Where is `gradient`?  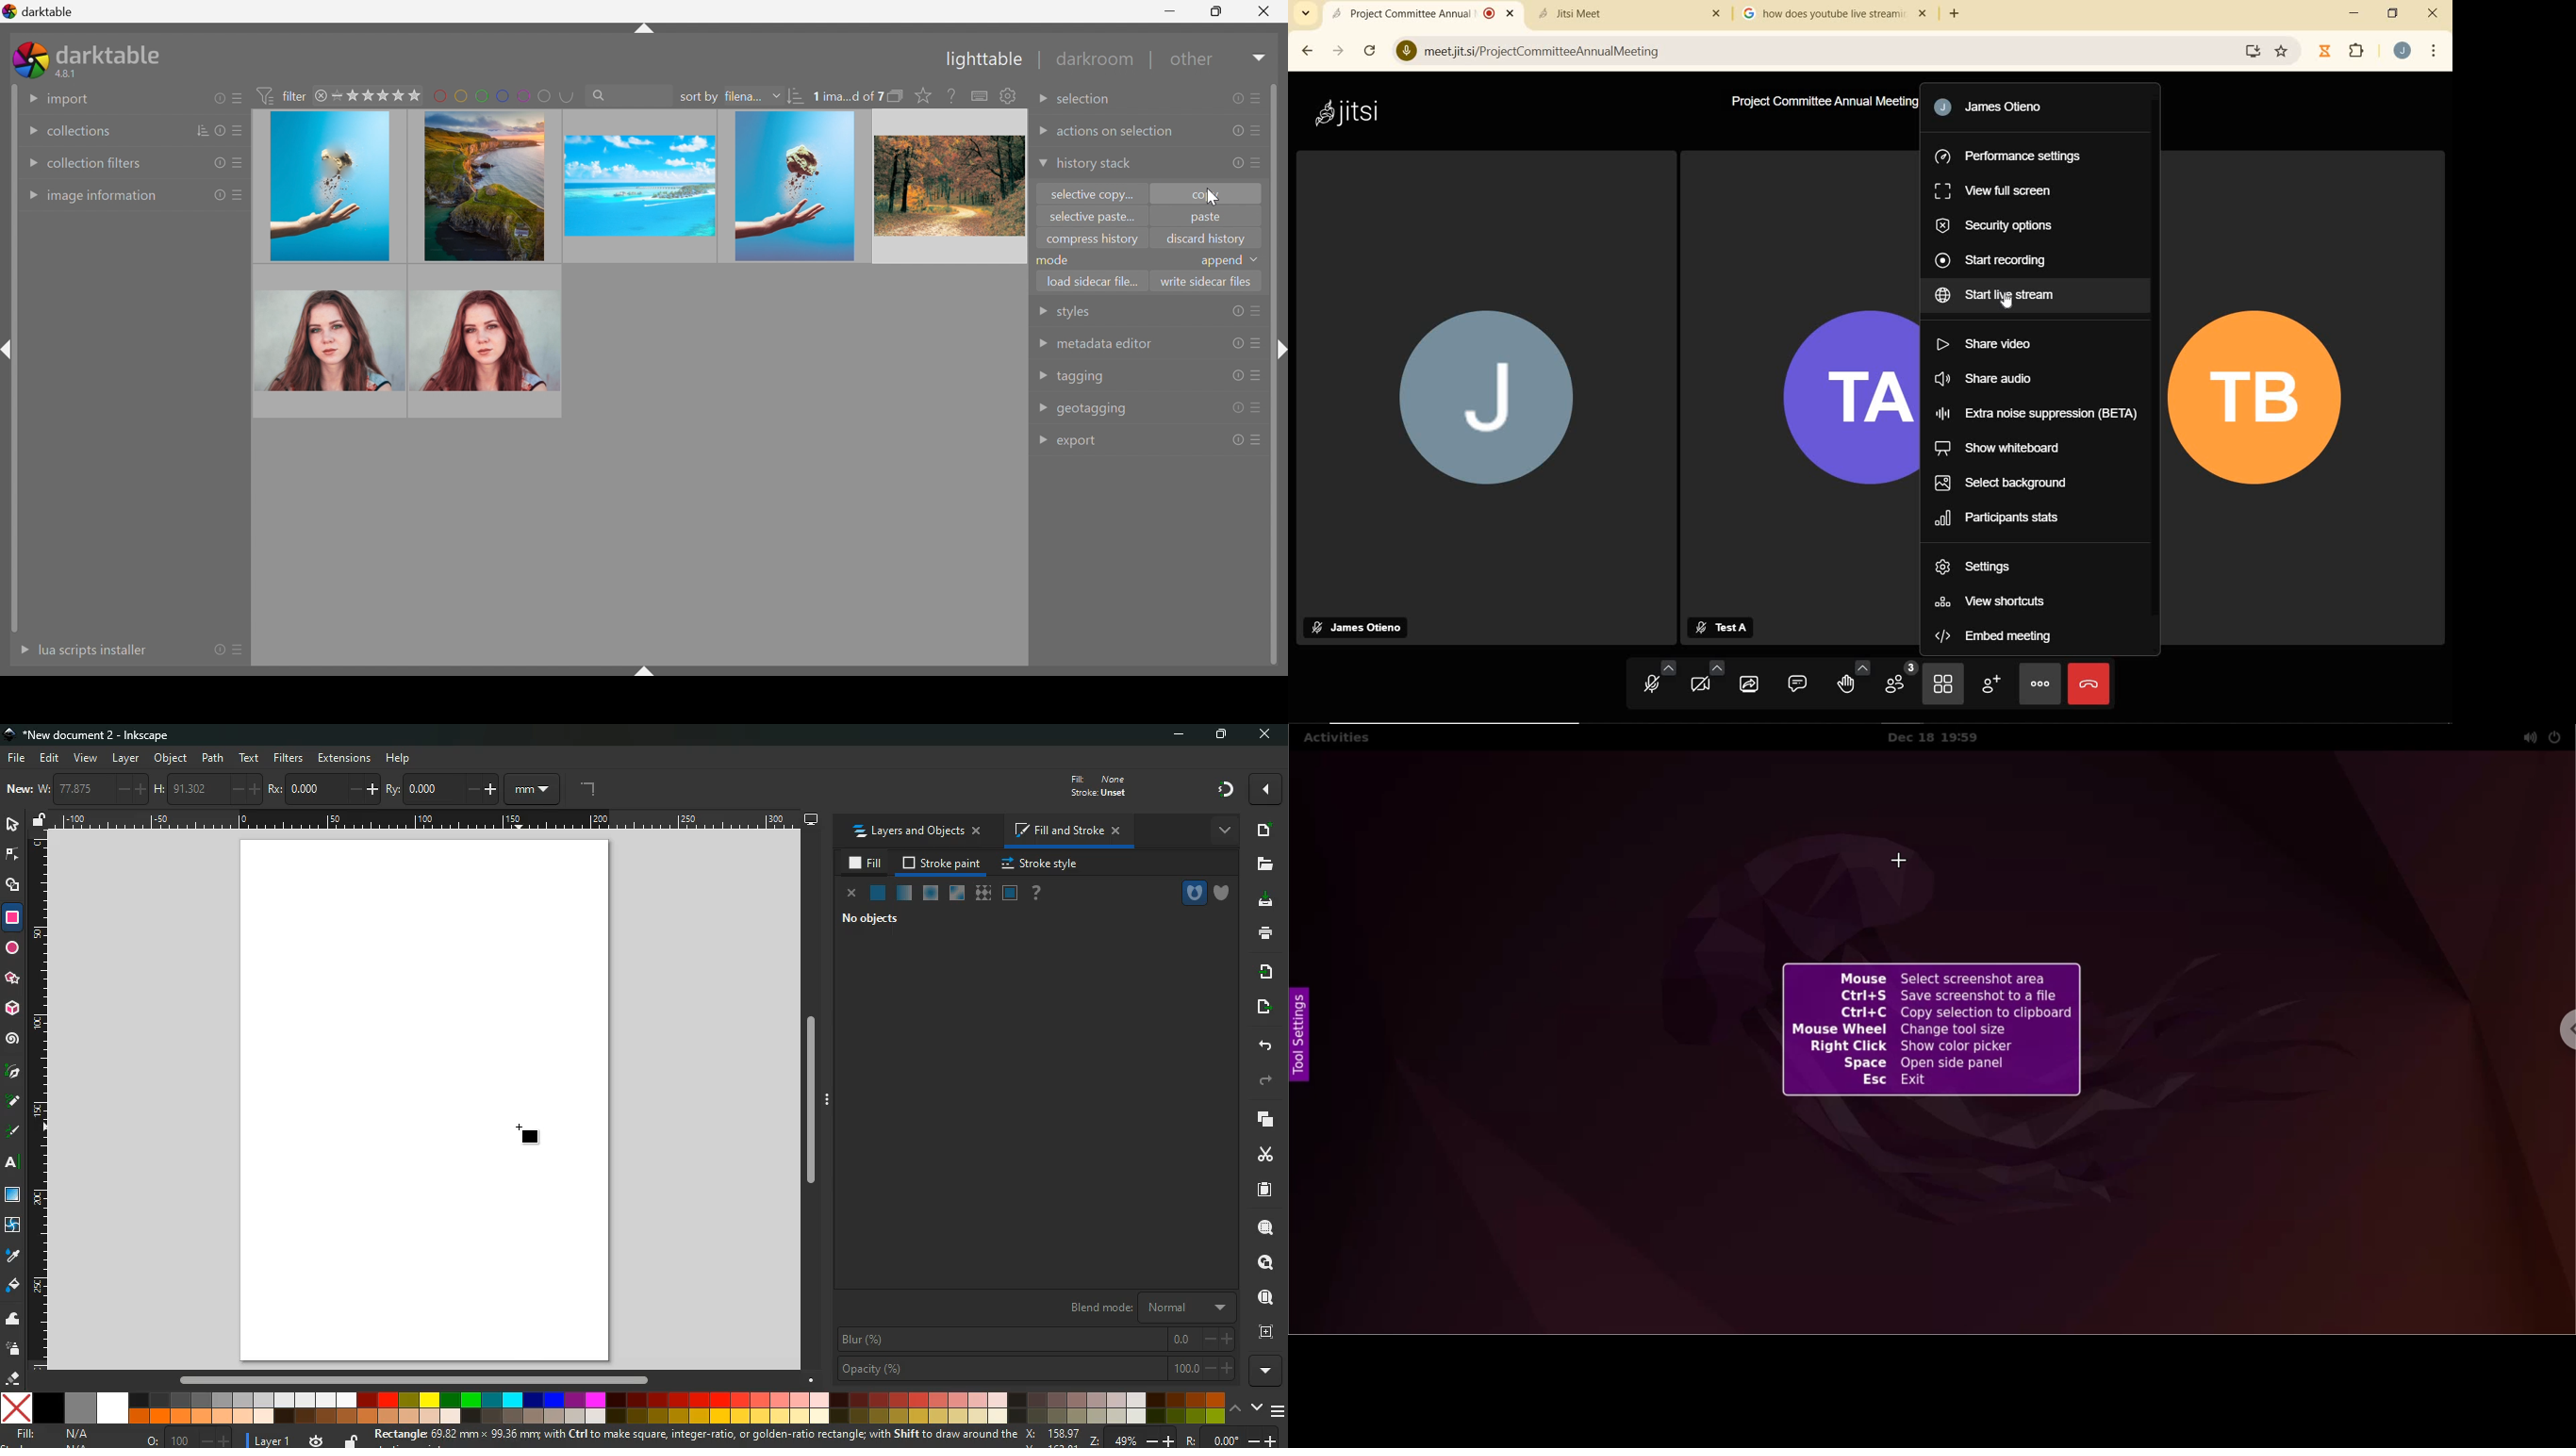
gradient is located at coordinates (1220, 790).